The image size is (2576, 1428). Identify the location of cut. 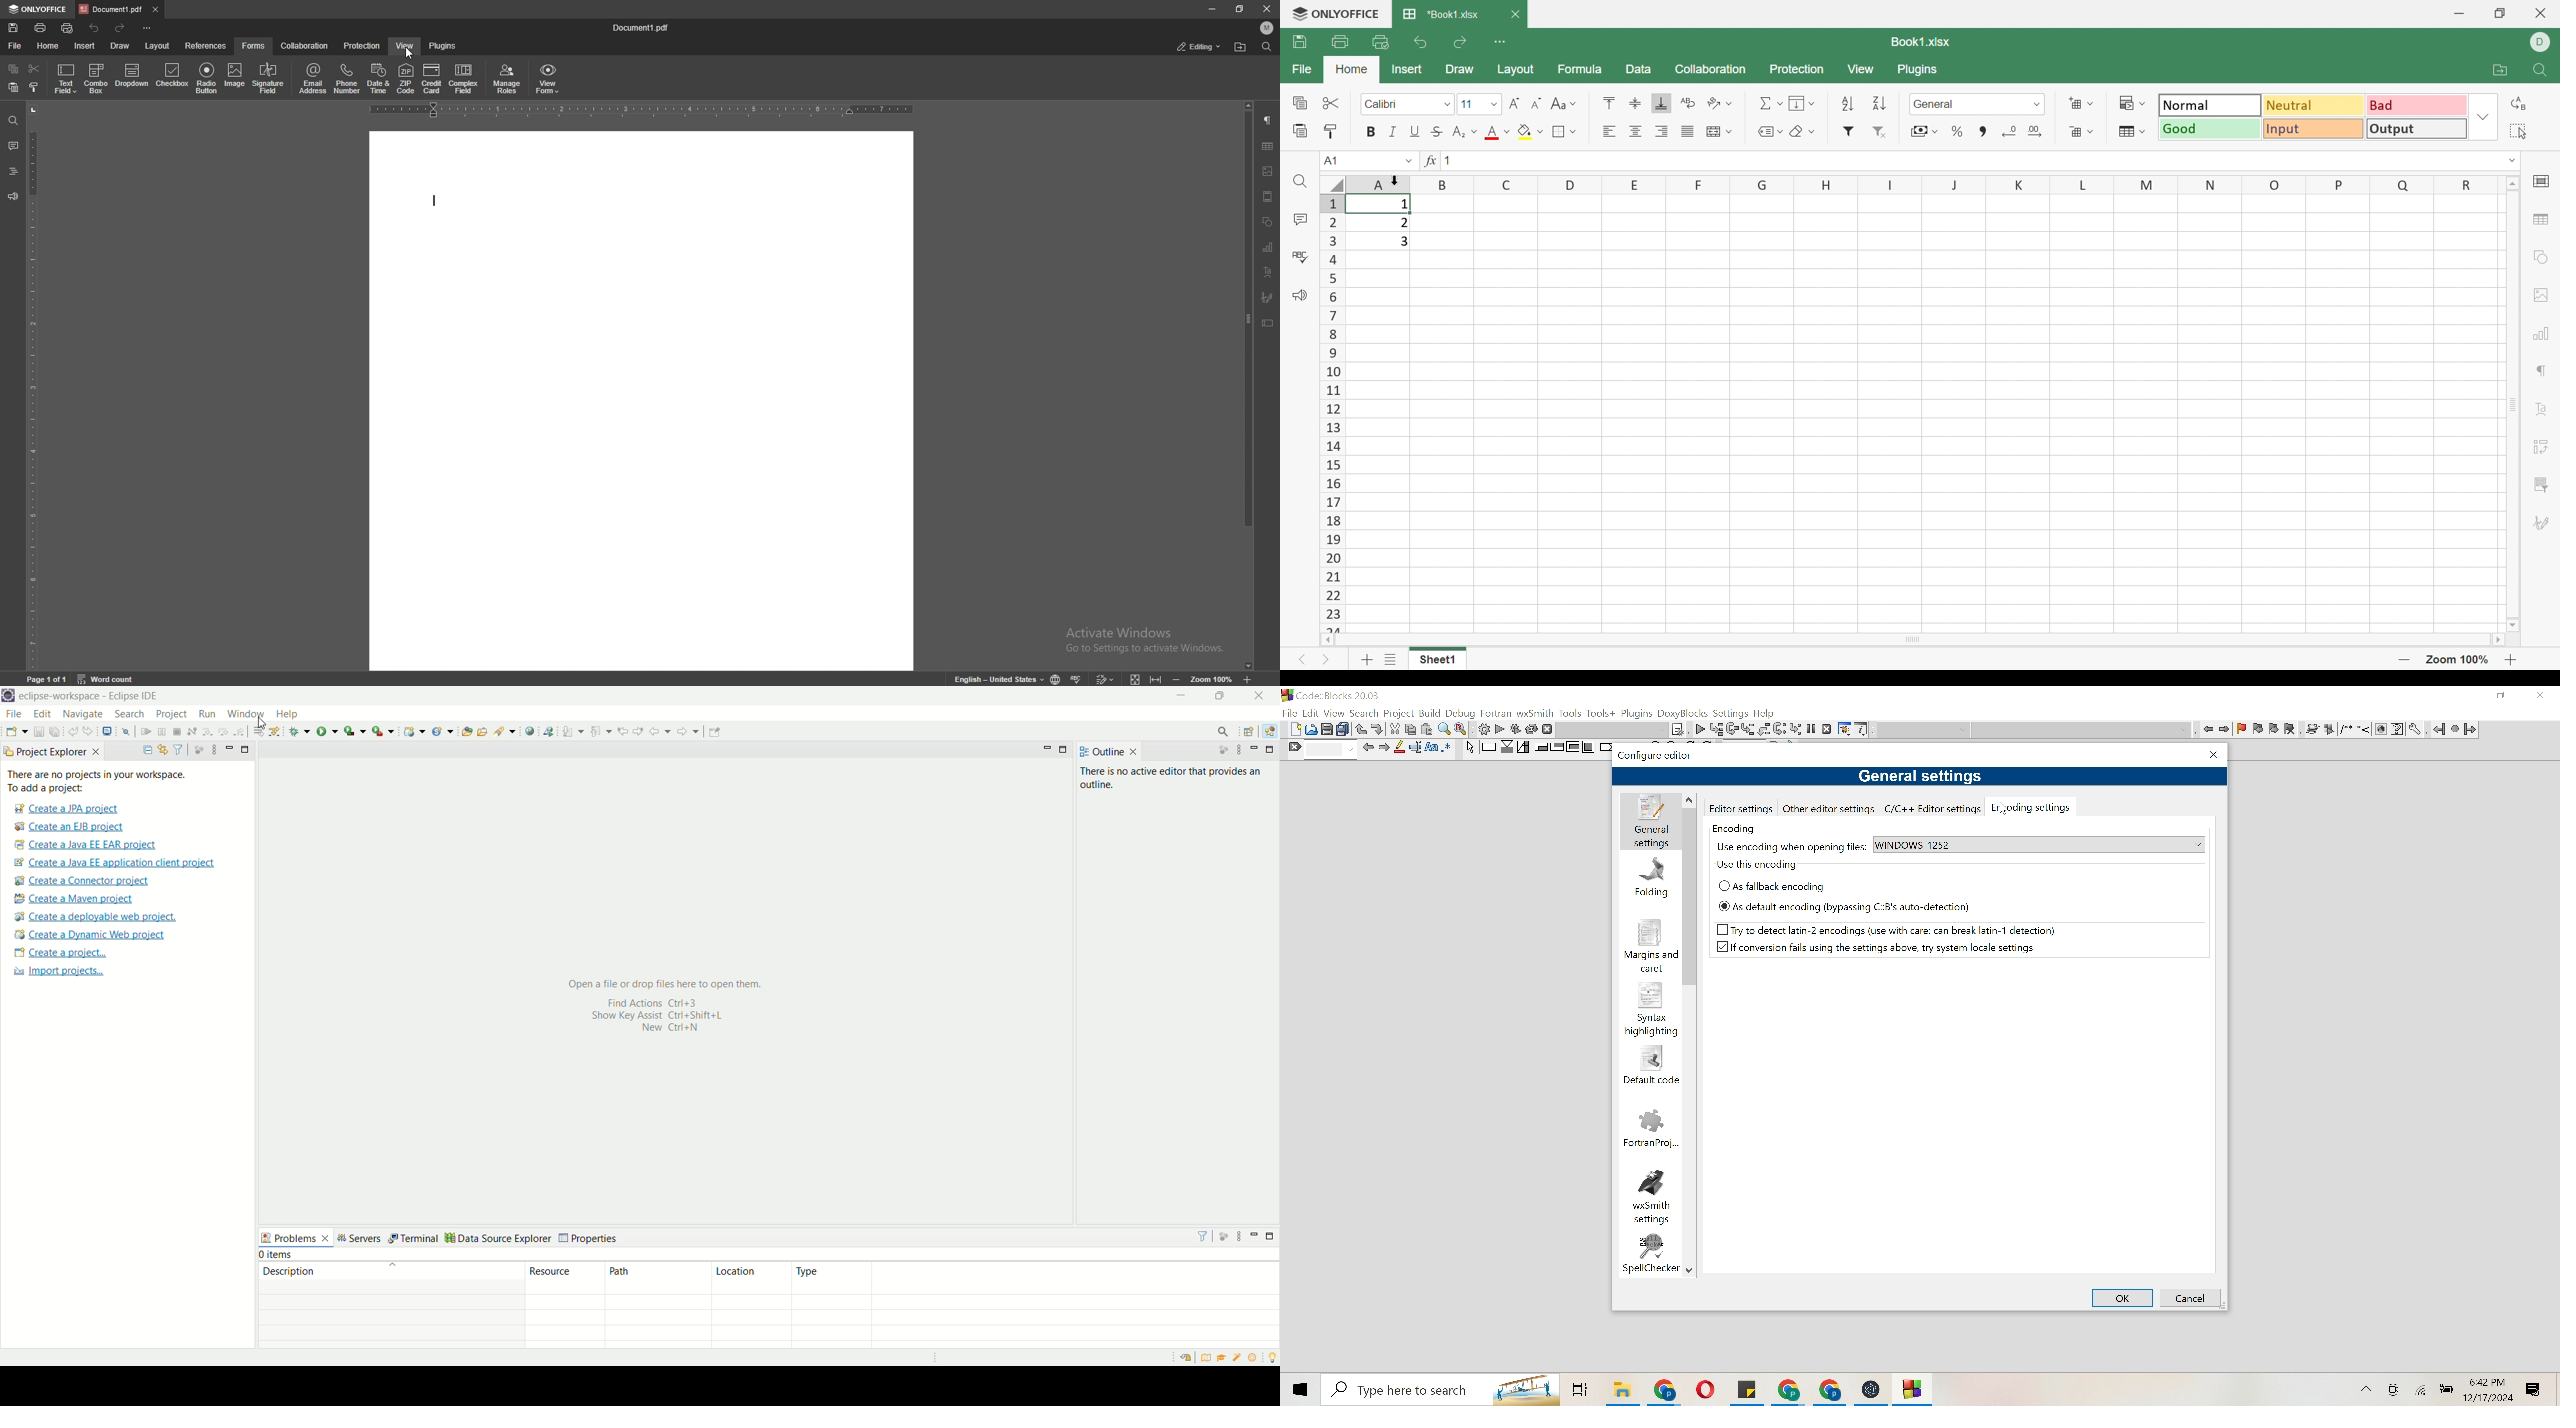
(33, 69).